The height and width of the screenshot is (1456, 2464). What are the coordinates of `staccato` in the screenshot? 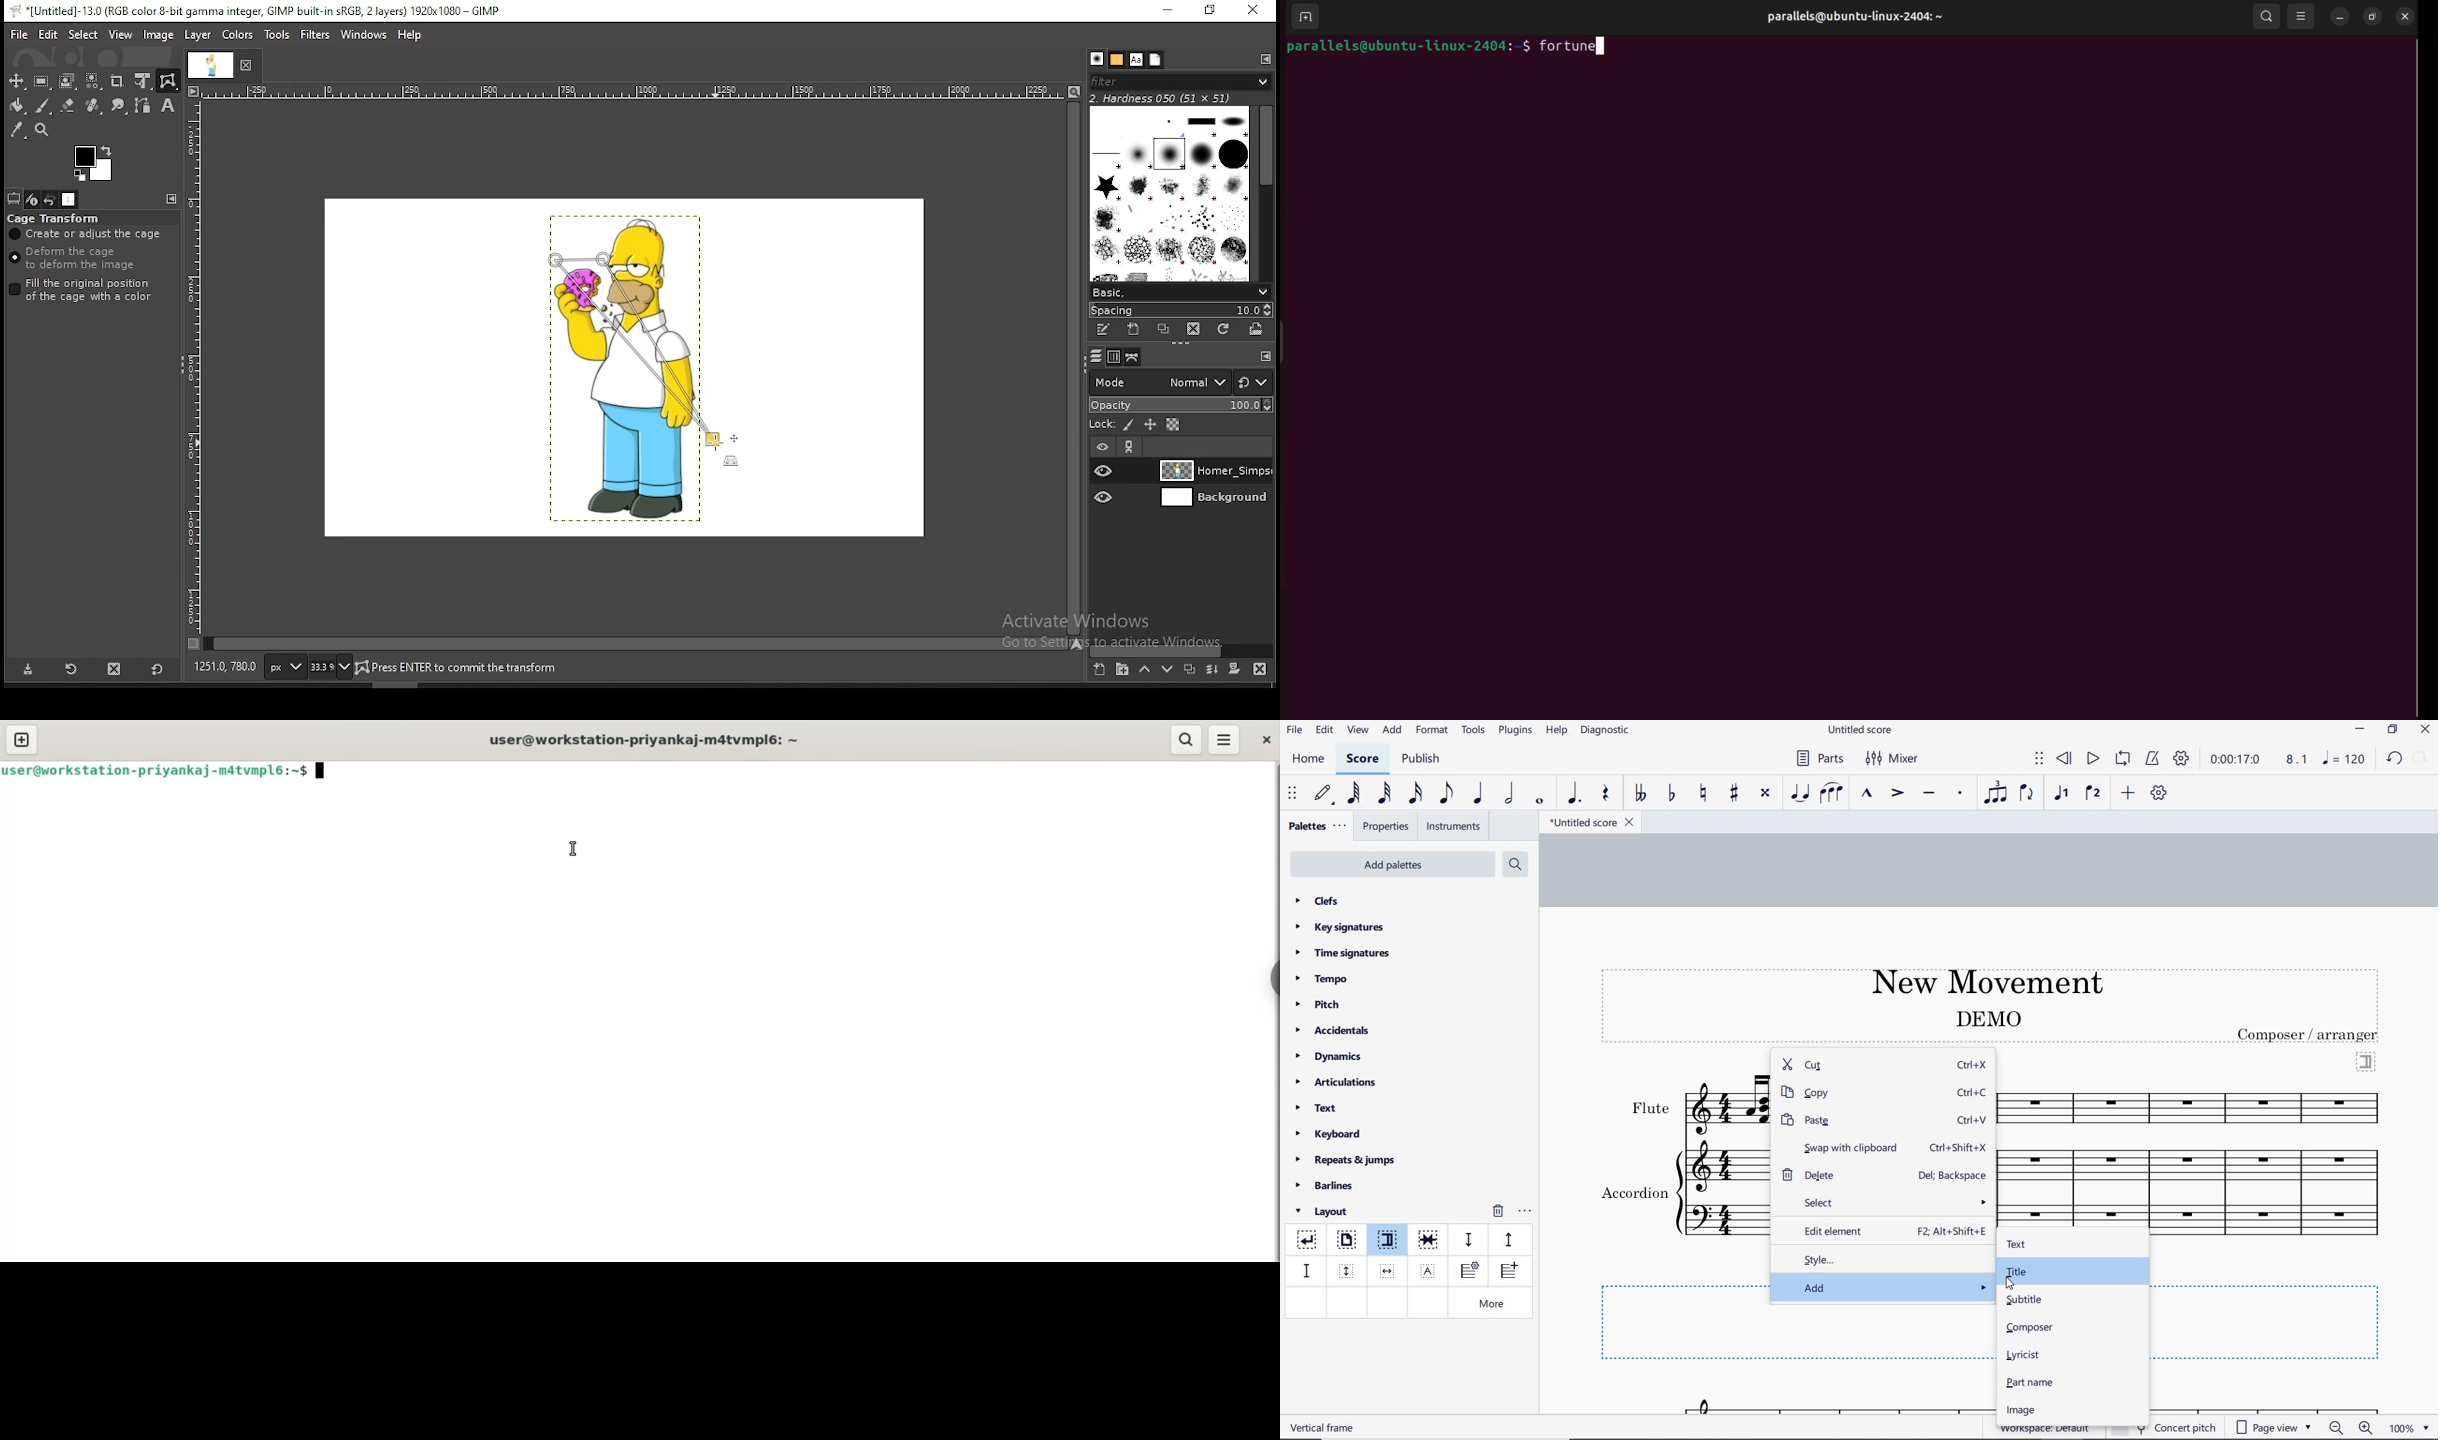 It's located at (1961, 793).